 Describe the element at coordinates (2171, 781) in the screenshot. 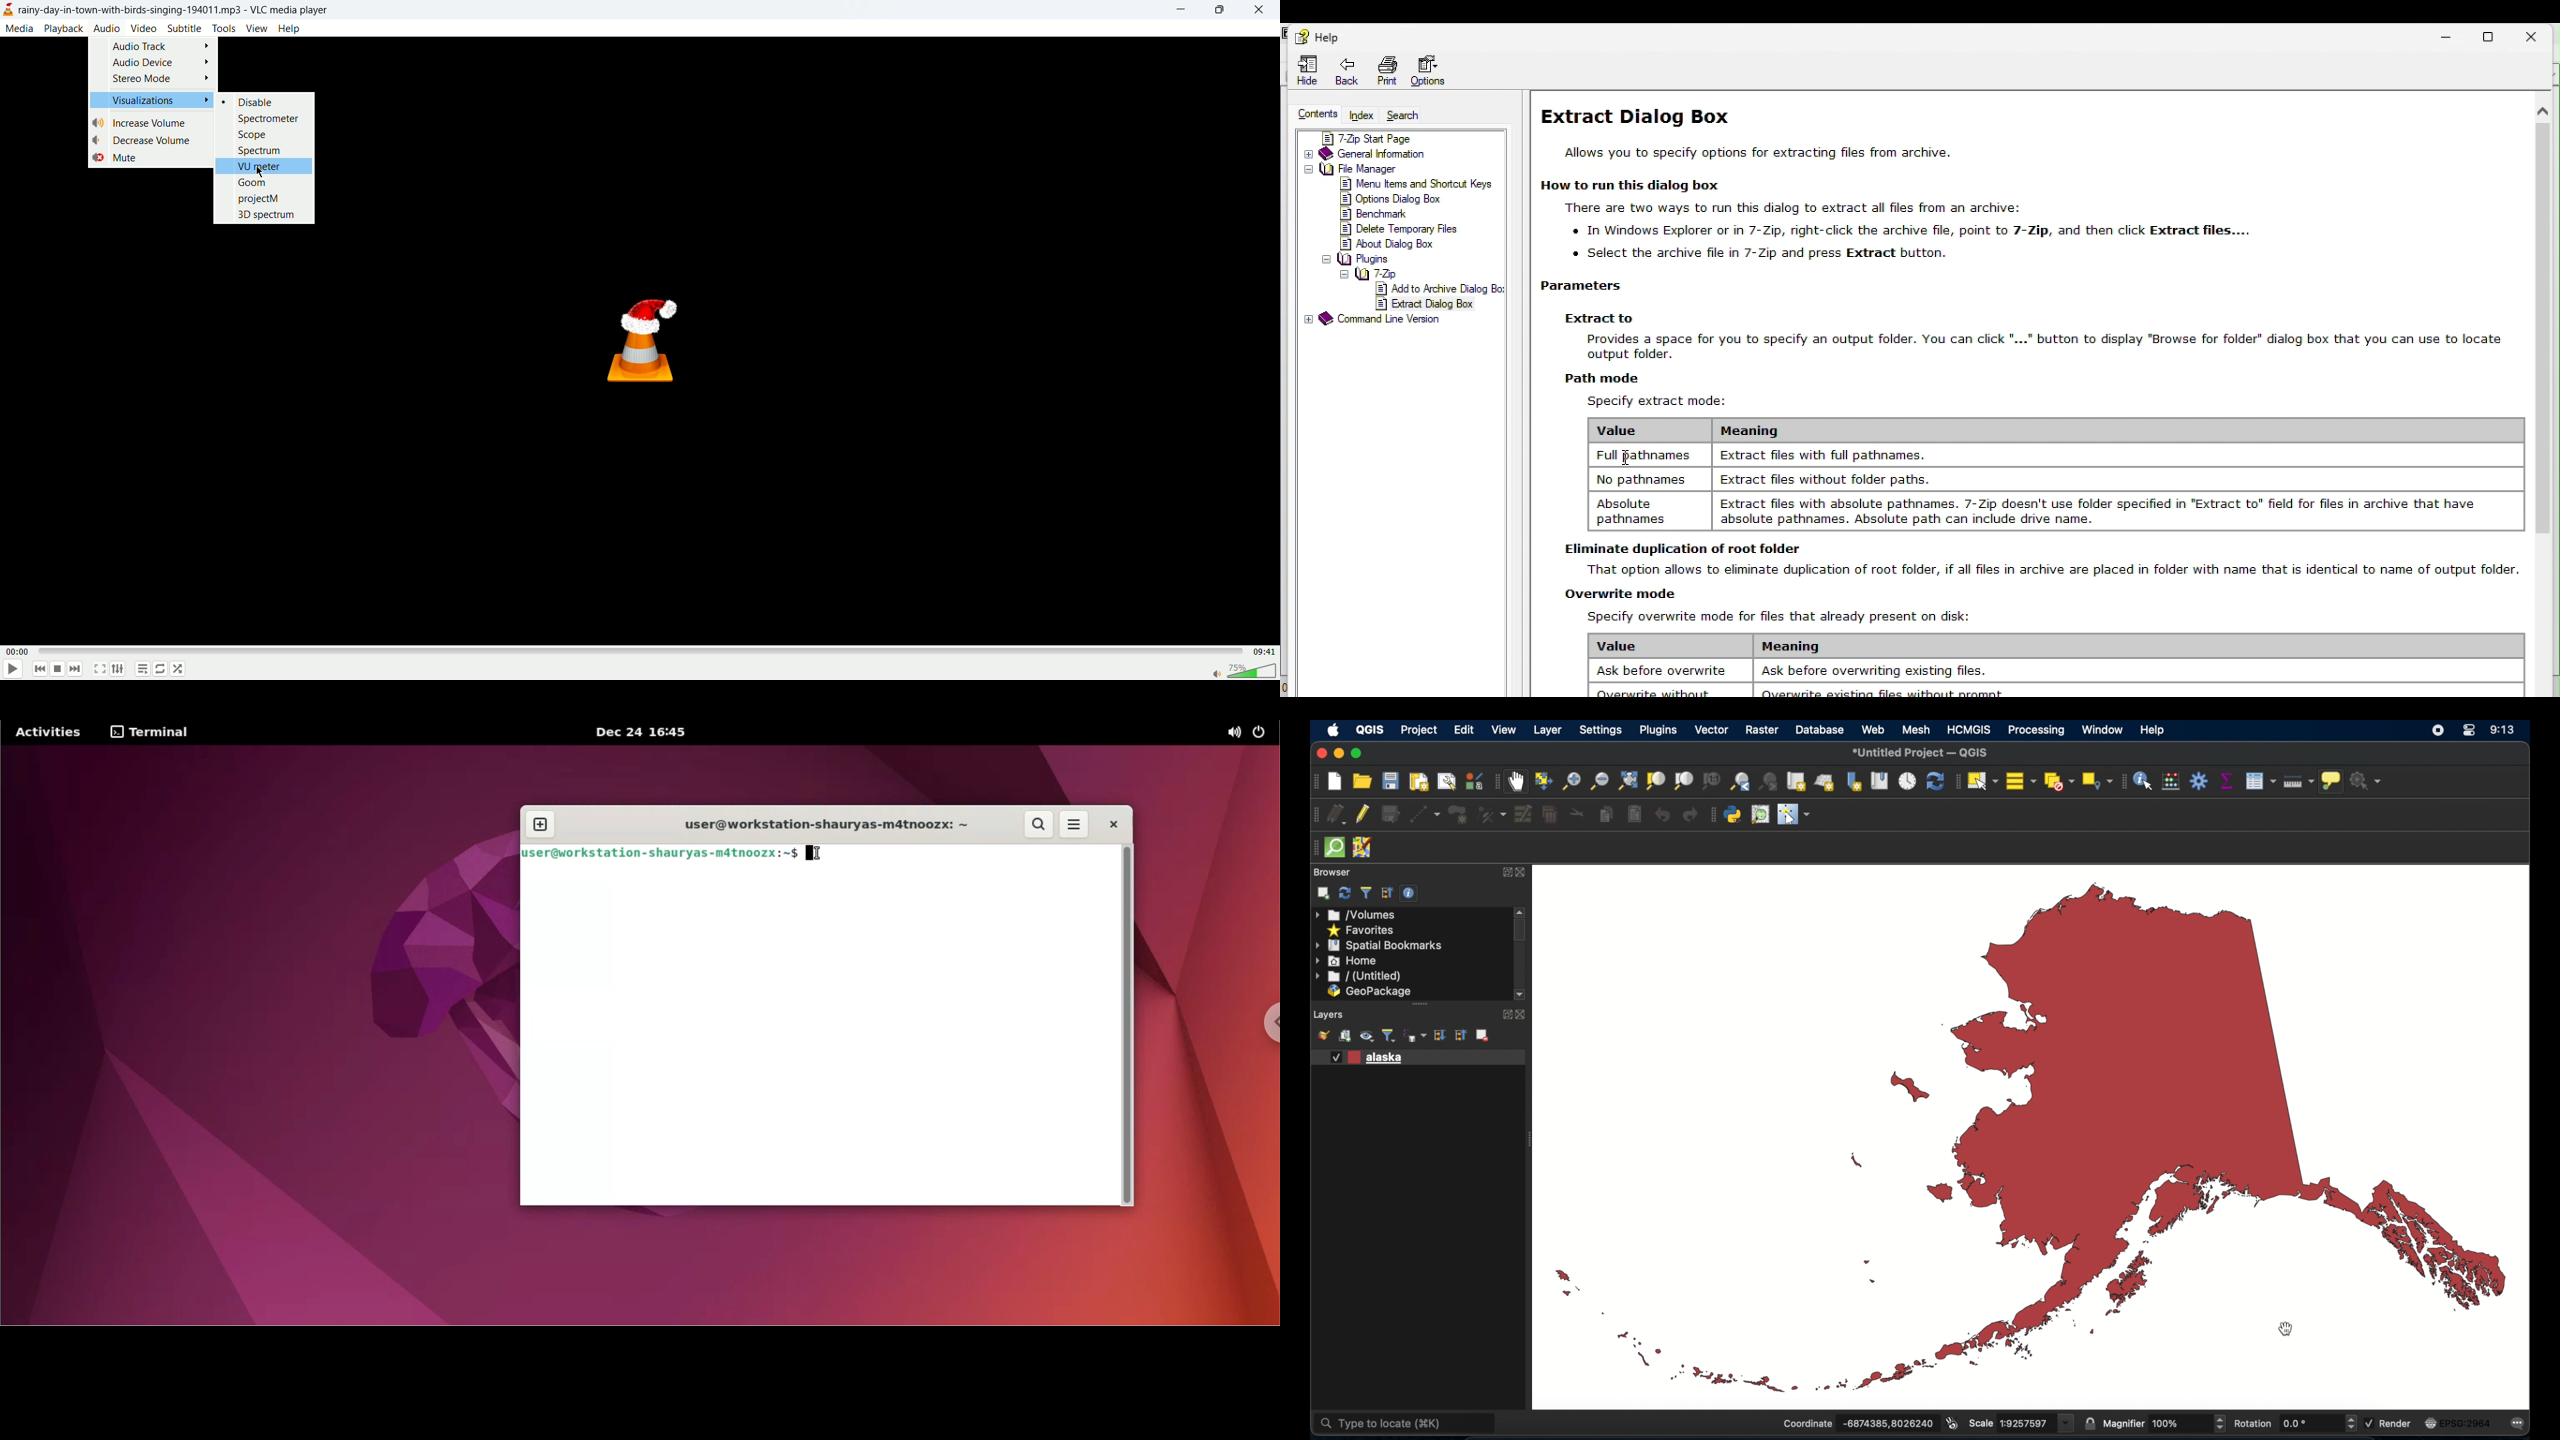

I see `open field calculator` at that location.